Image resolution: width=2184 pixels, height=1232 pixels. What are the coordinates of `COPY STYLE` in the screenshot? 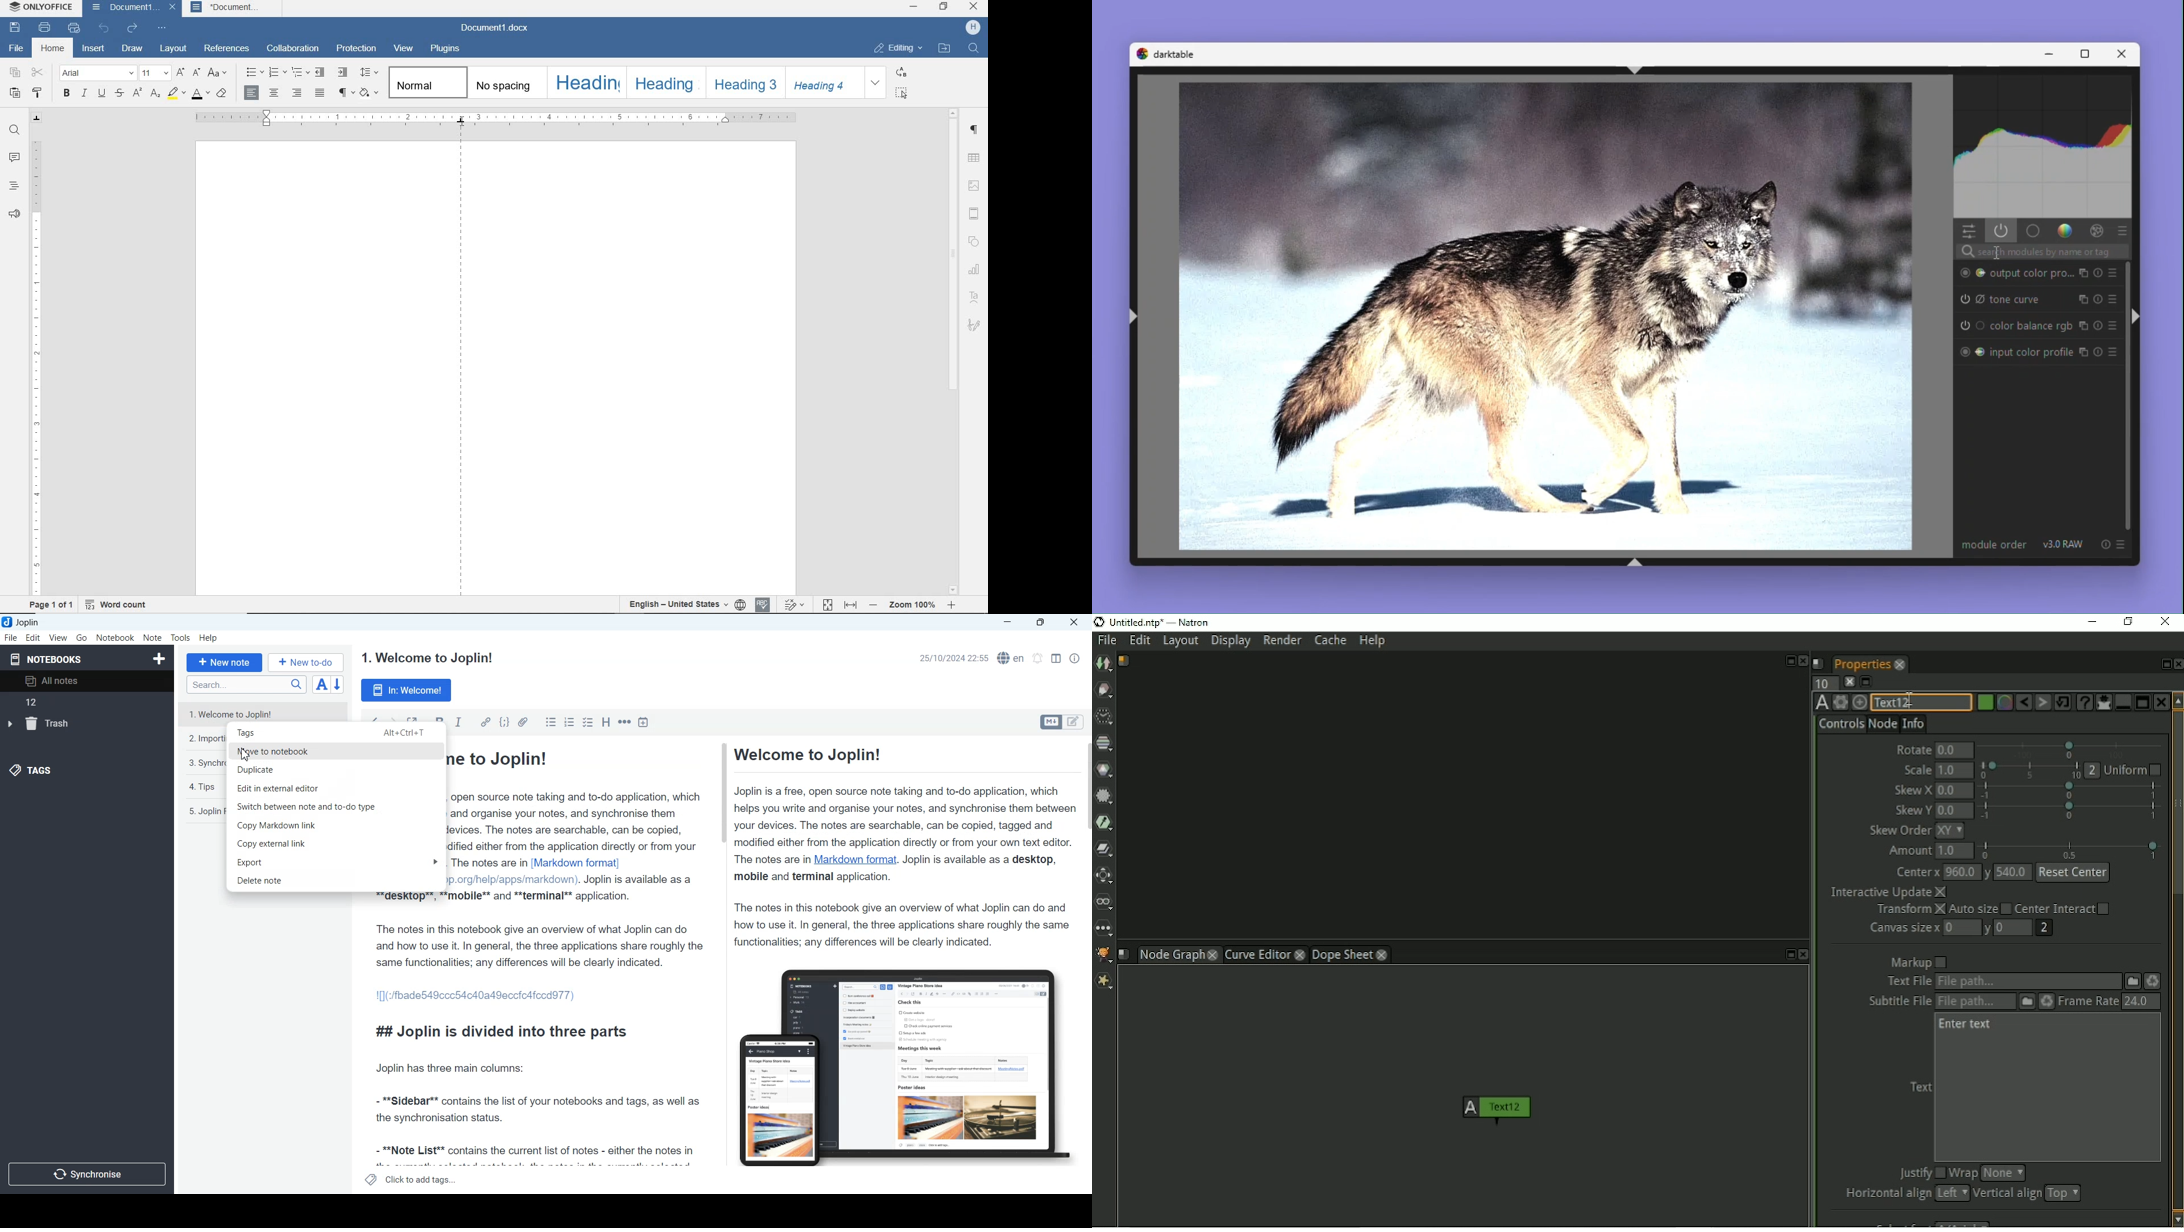 It's located at (37, 93).